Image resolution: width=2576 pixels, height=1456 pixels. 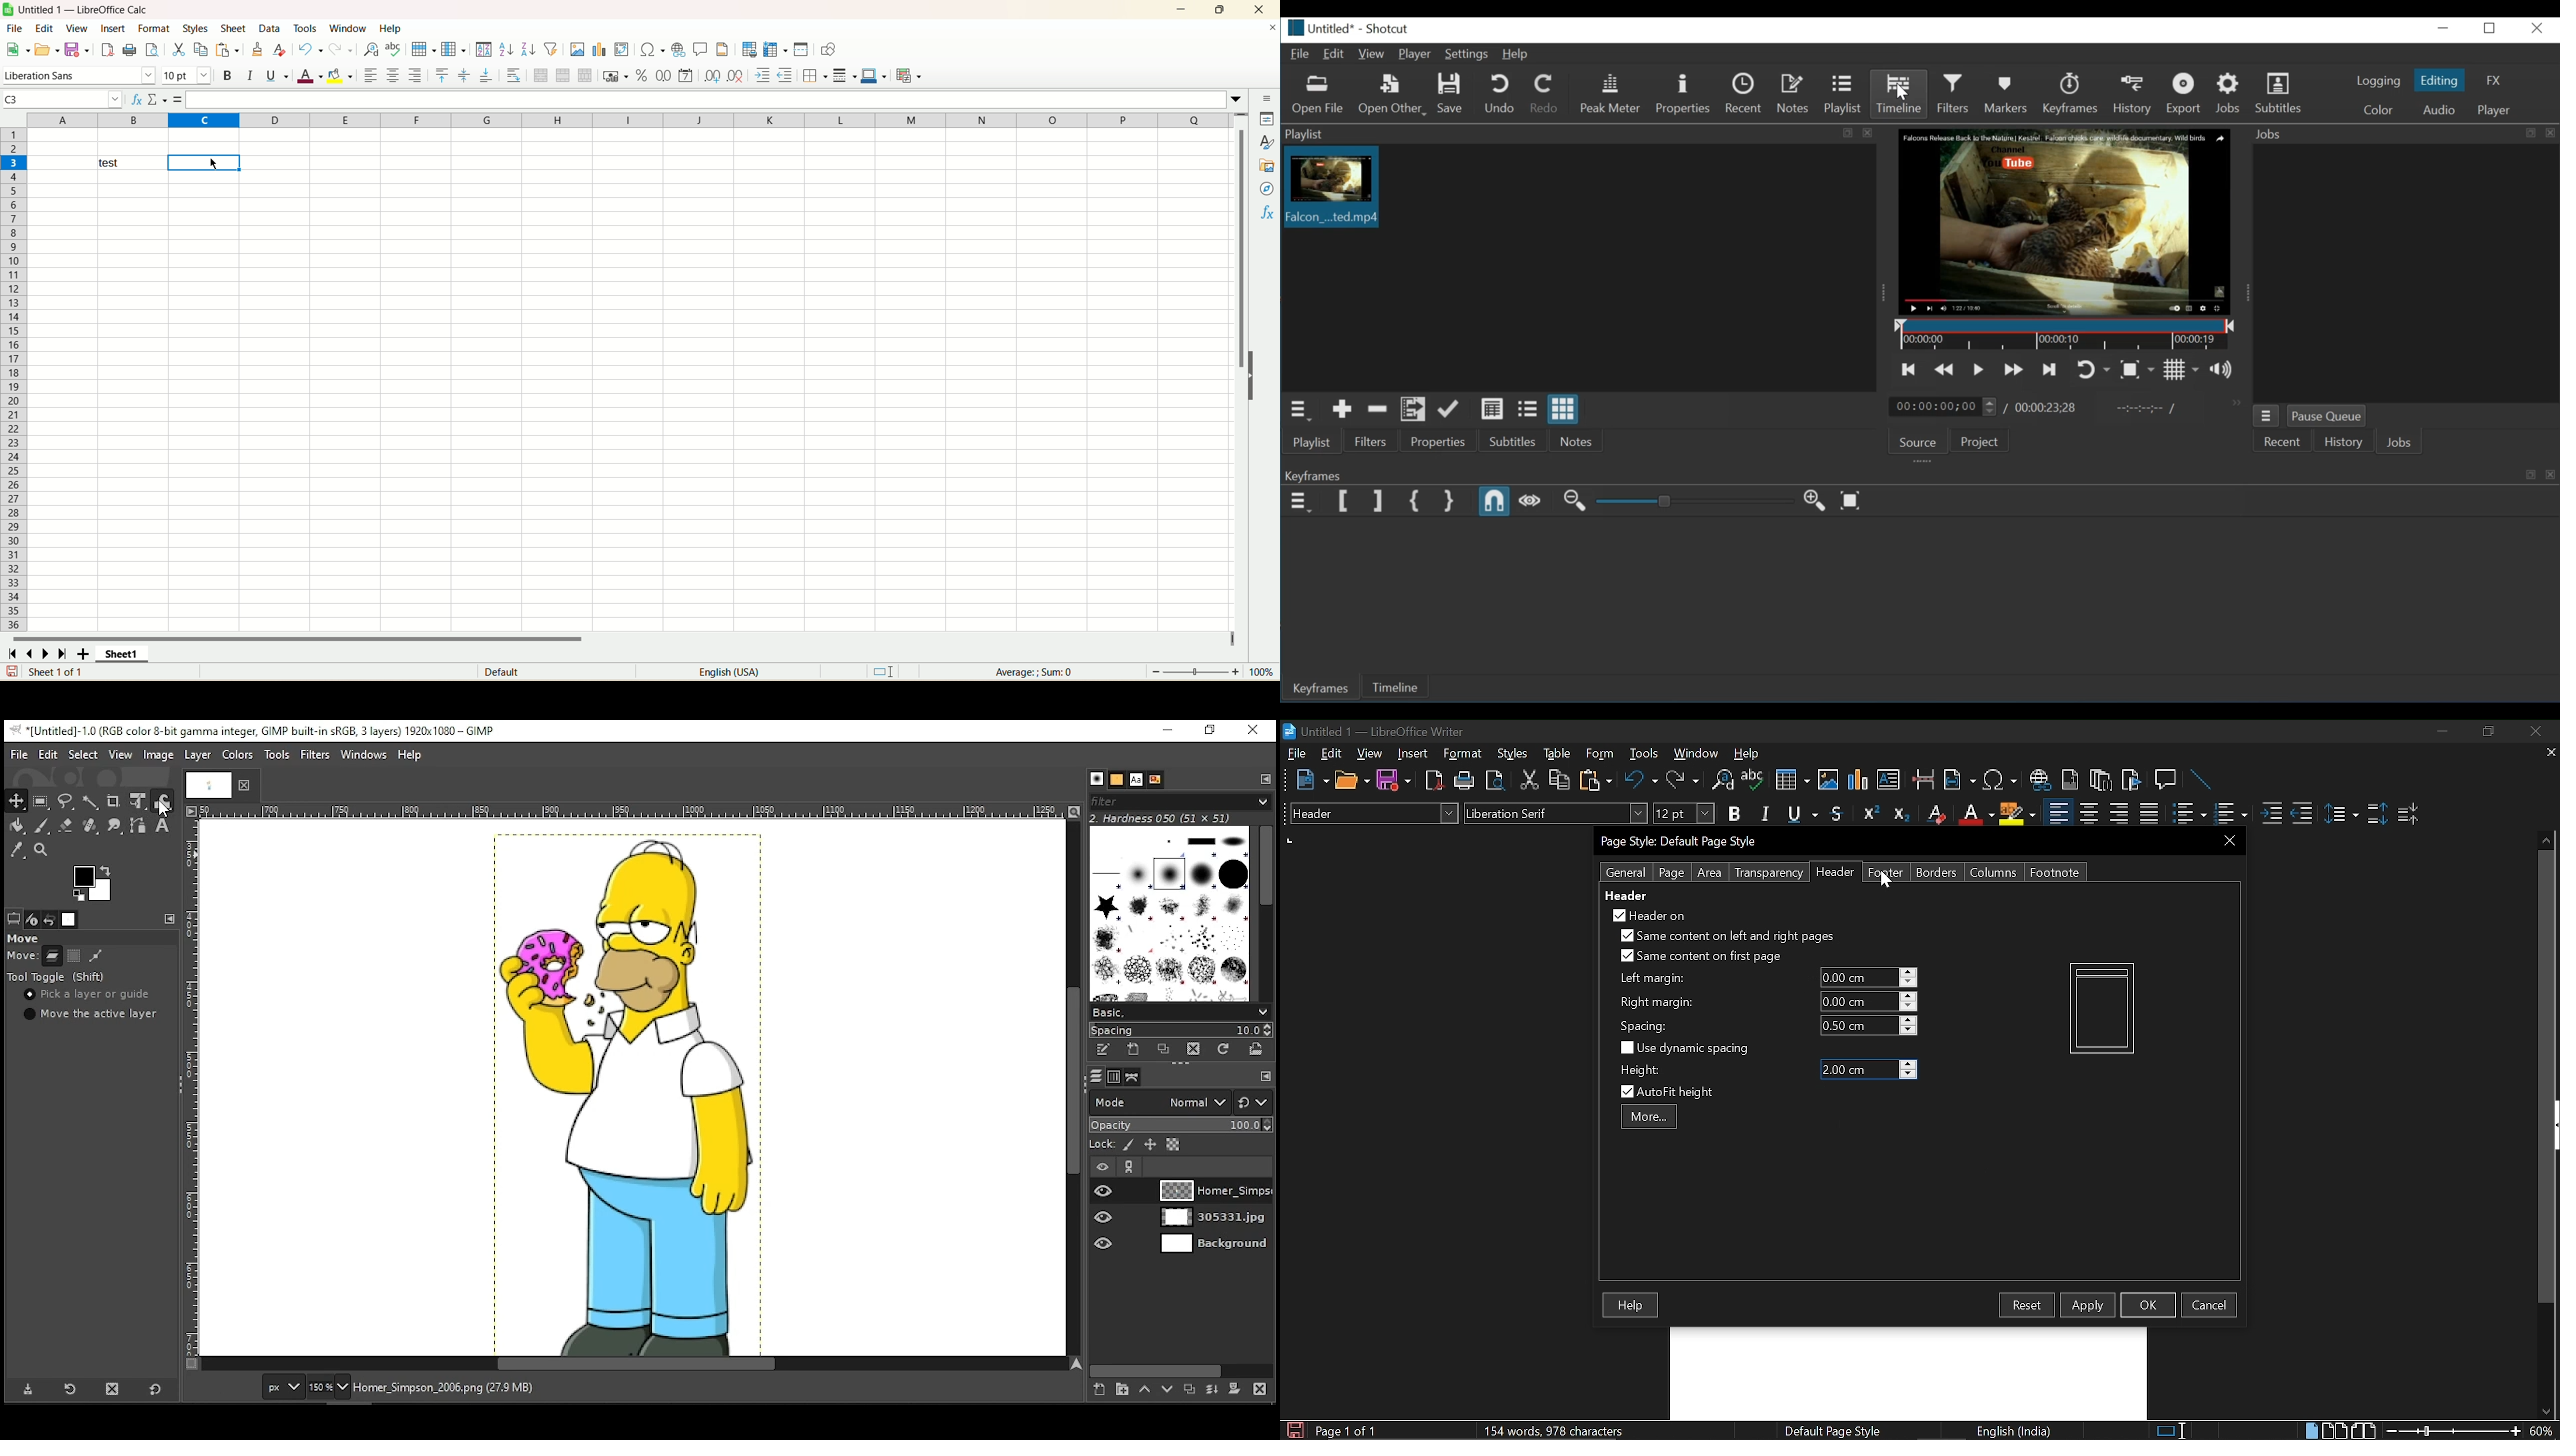 What do you see at coordinates (1649, 1116) in the screenshot?
I see `more` at bounding box center [1649, 1116].